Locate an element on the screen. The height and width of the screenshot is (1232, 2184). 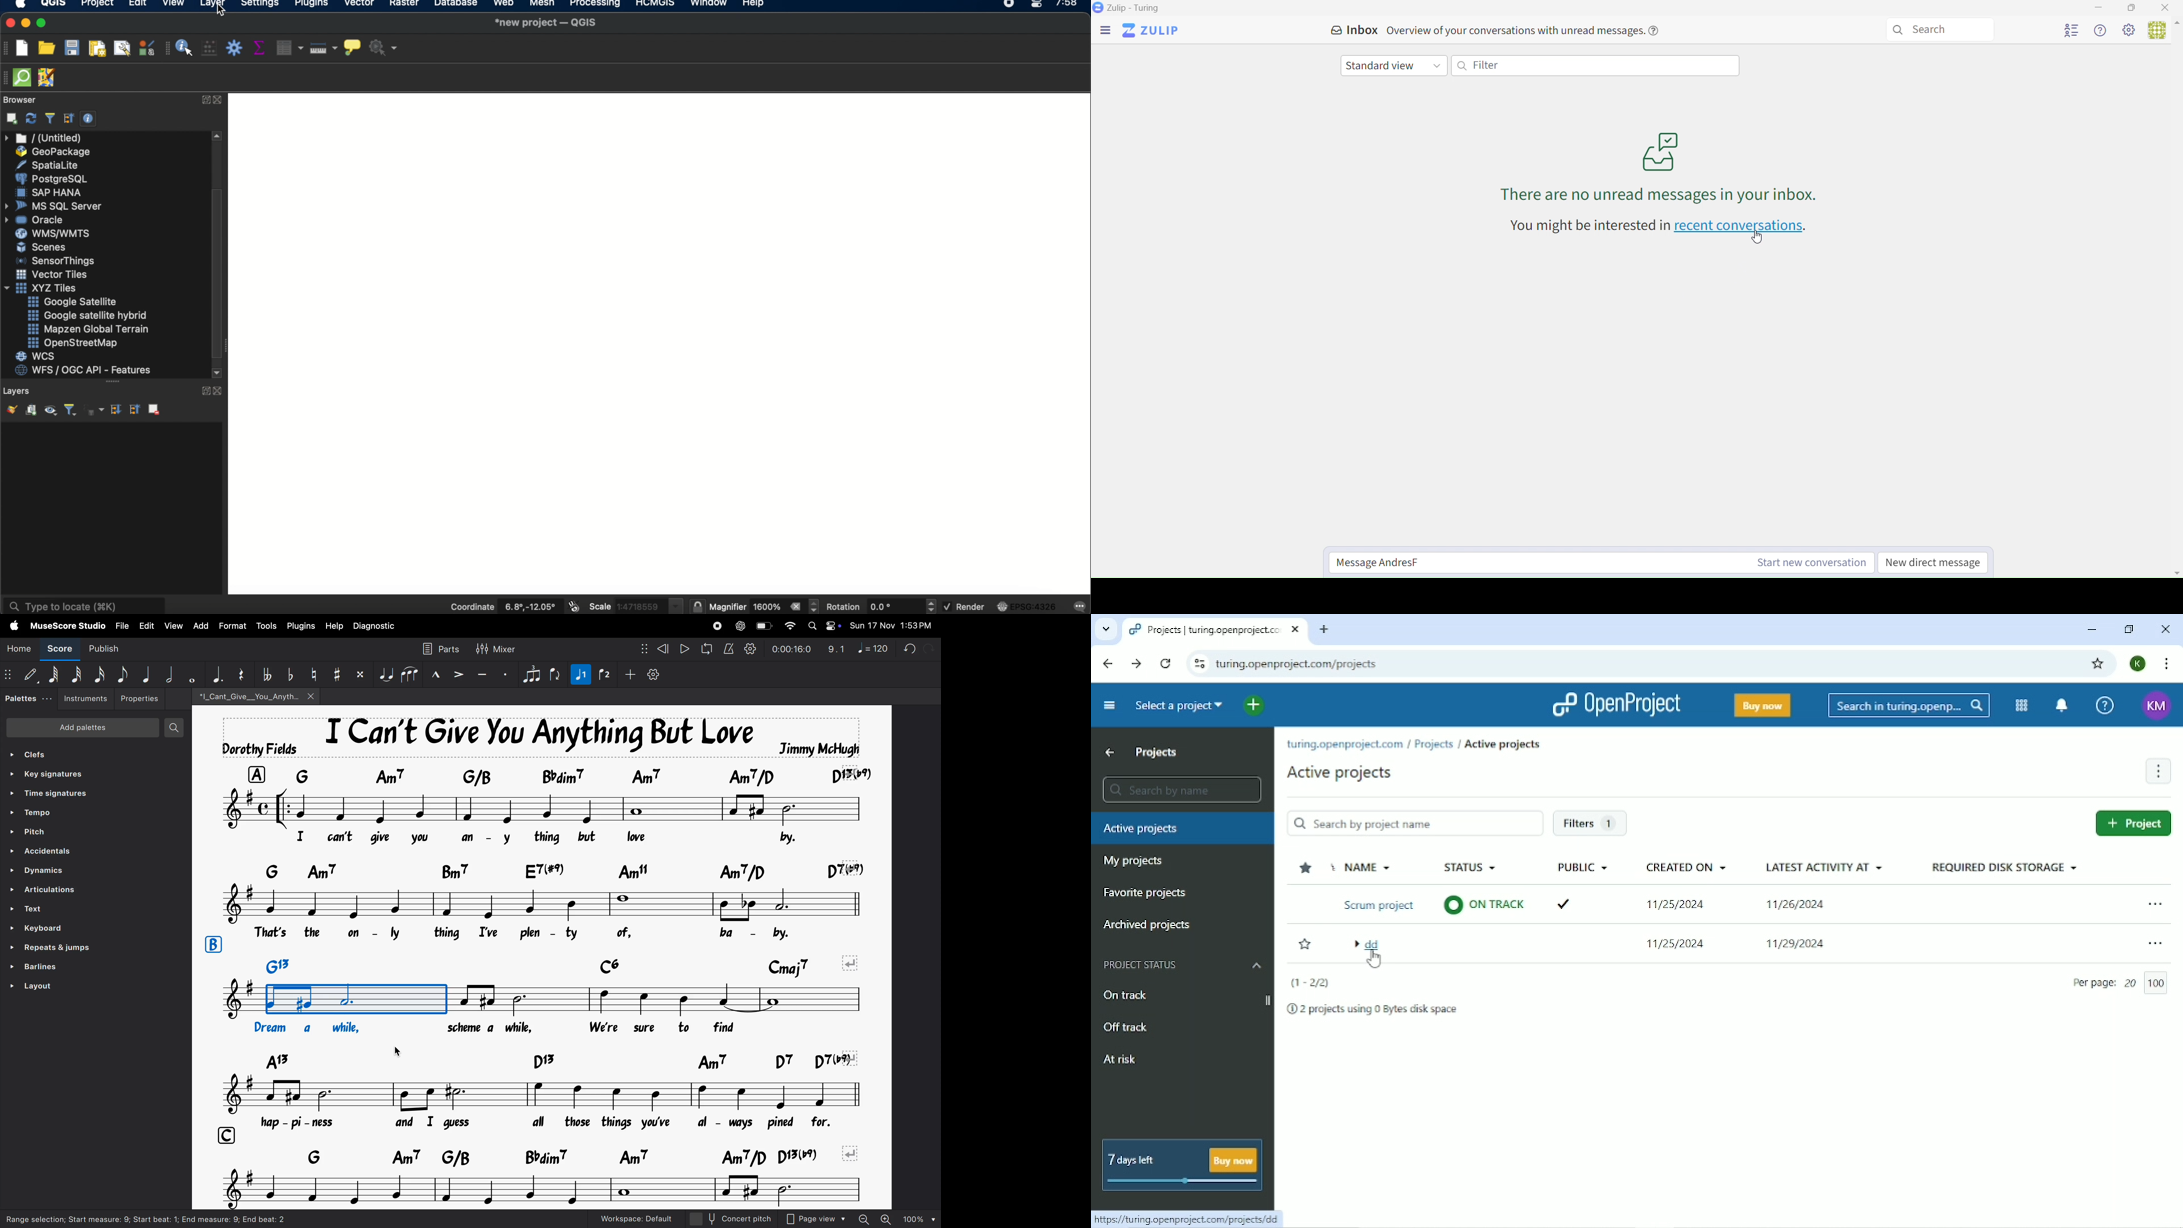
cursor is located at coordinates (1764, 238).